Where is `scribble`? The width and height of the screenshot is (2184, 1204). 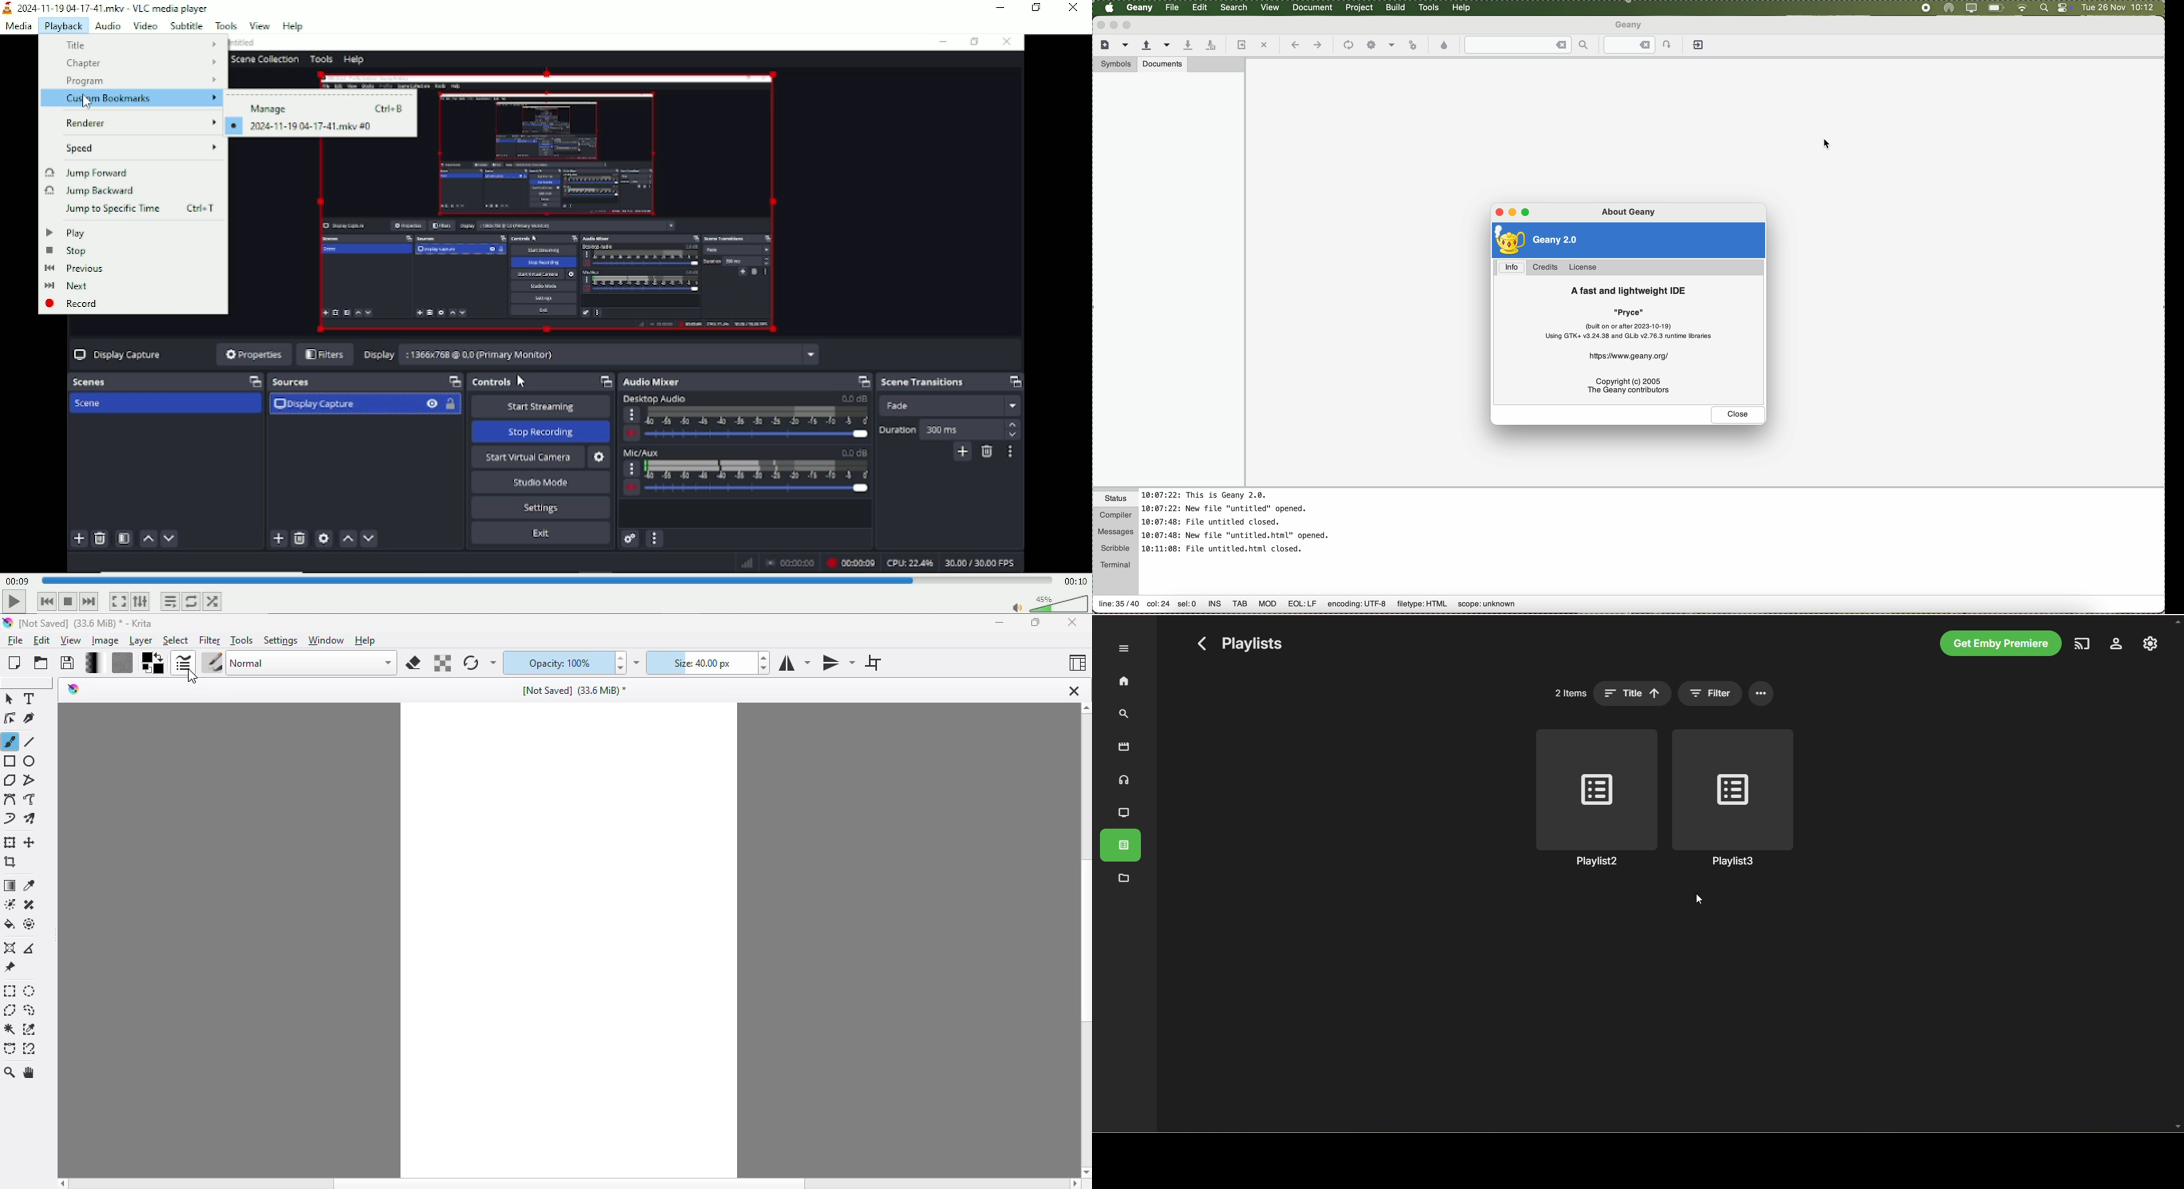 scribble is located at coordinates (1116, 546).